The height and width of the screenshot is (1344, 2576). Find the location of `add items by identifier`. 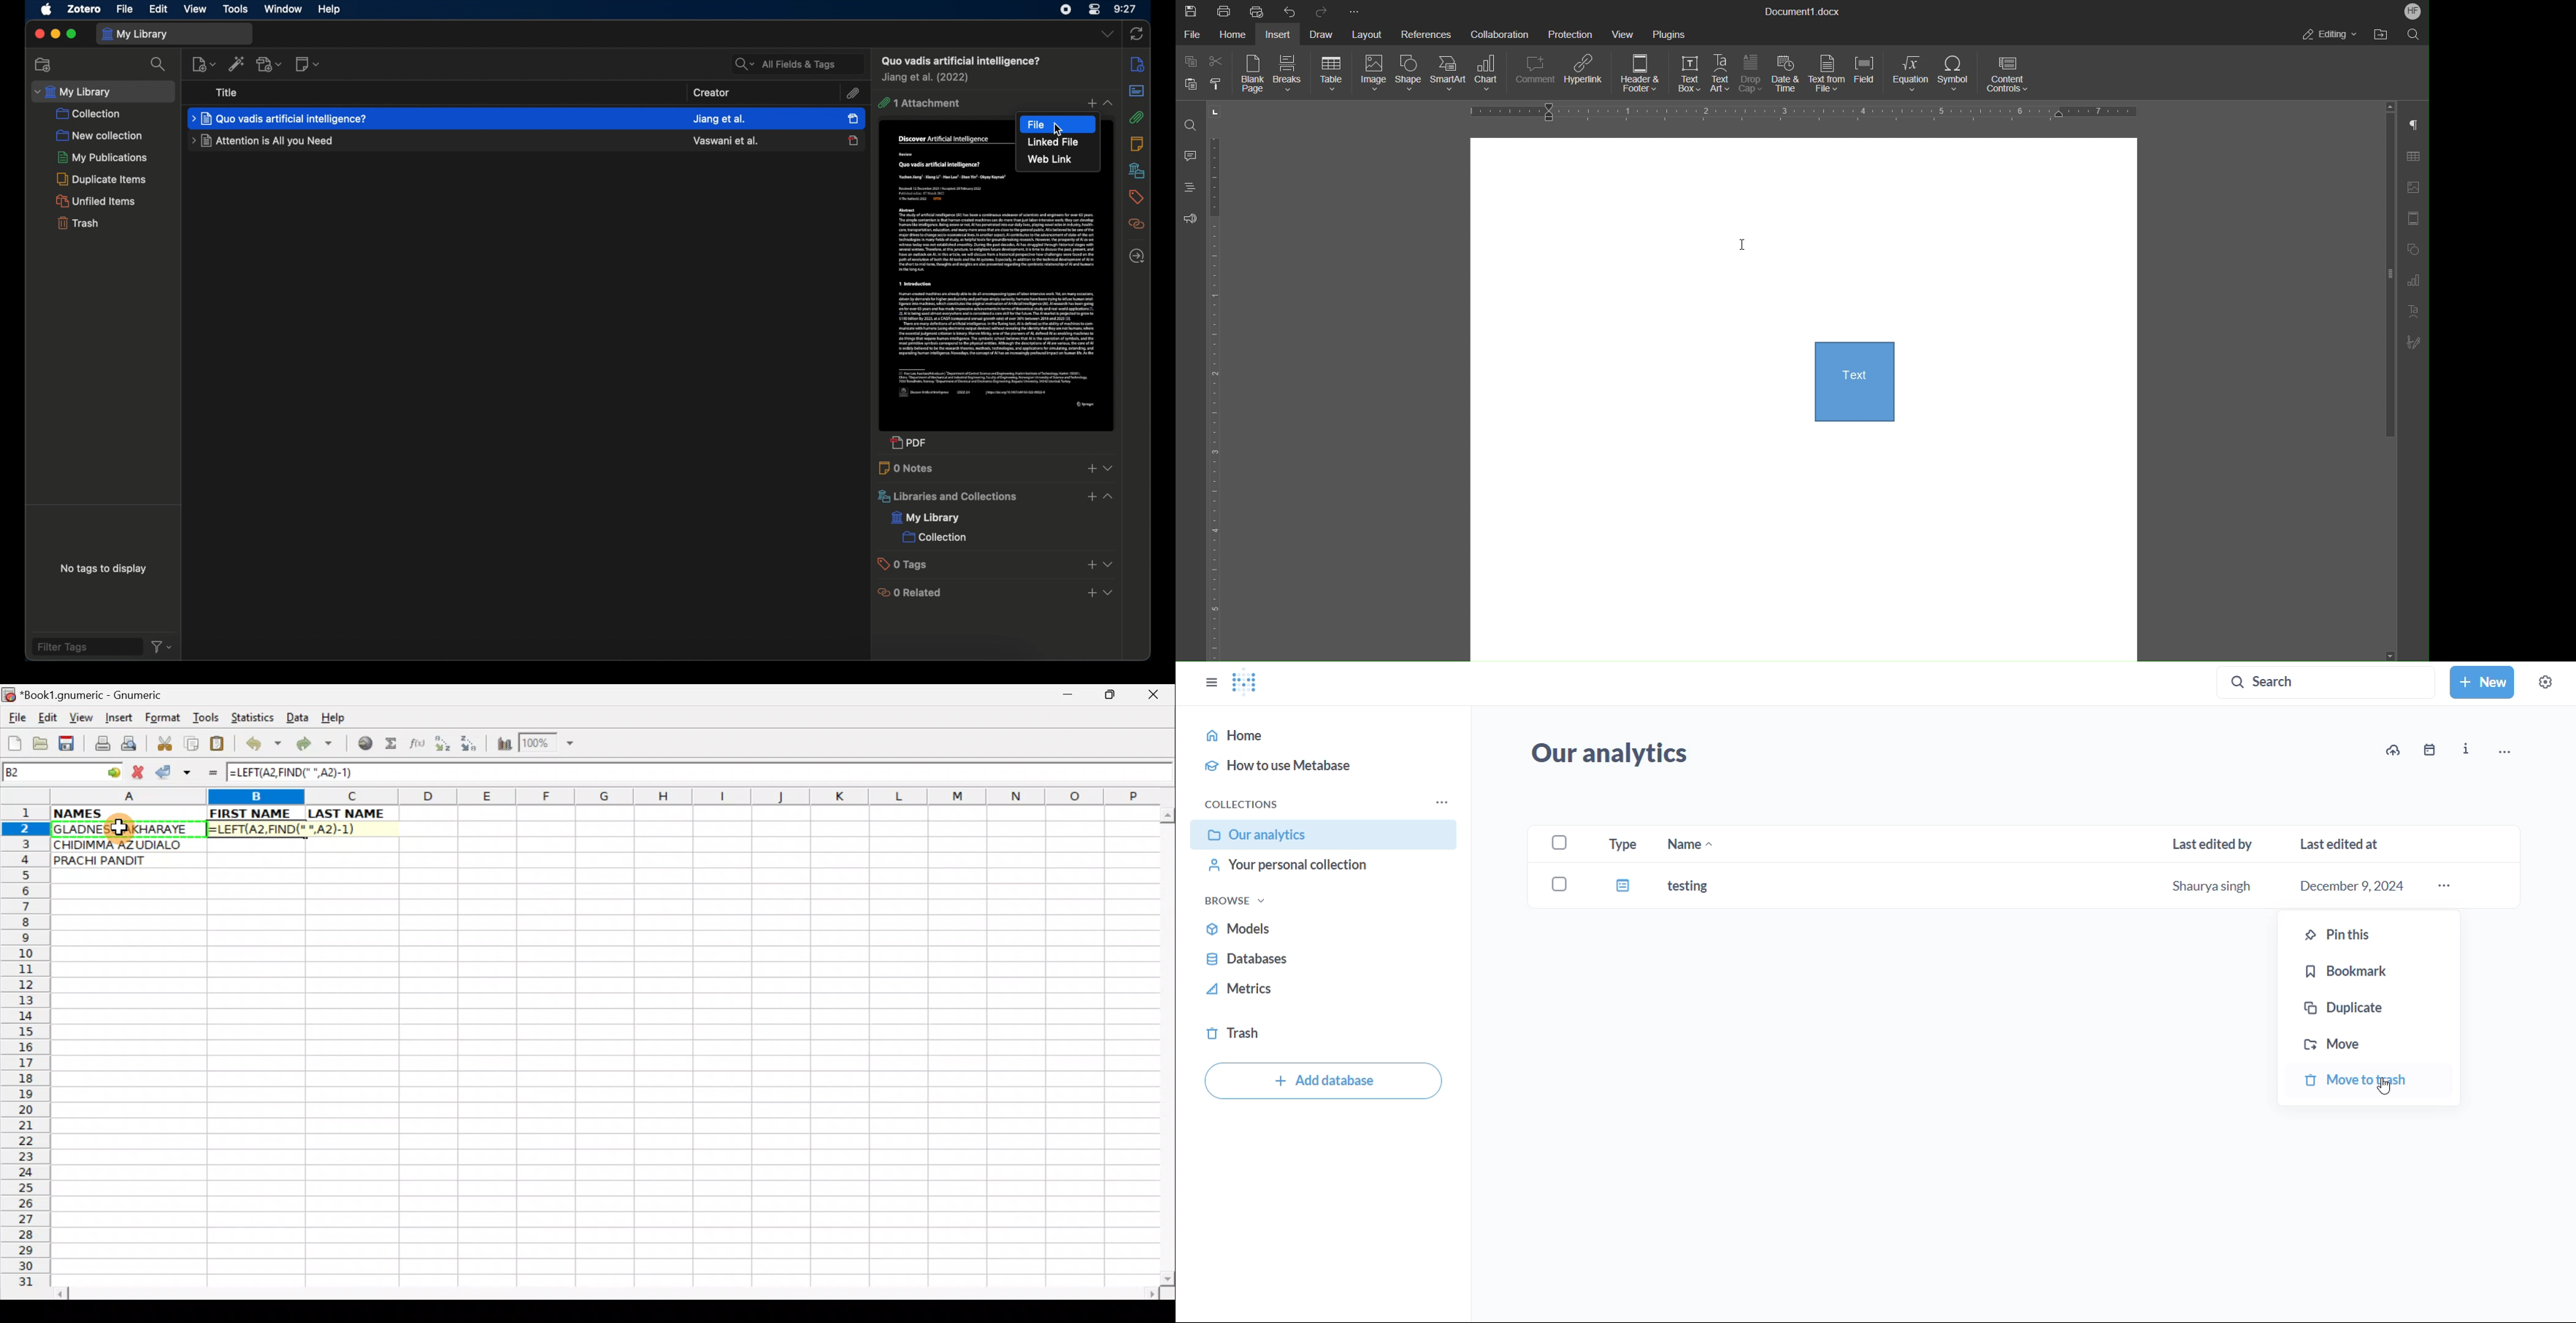

add items by identifier is located at coordinates (236, 63).